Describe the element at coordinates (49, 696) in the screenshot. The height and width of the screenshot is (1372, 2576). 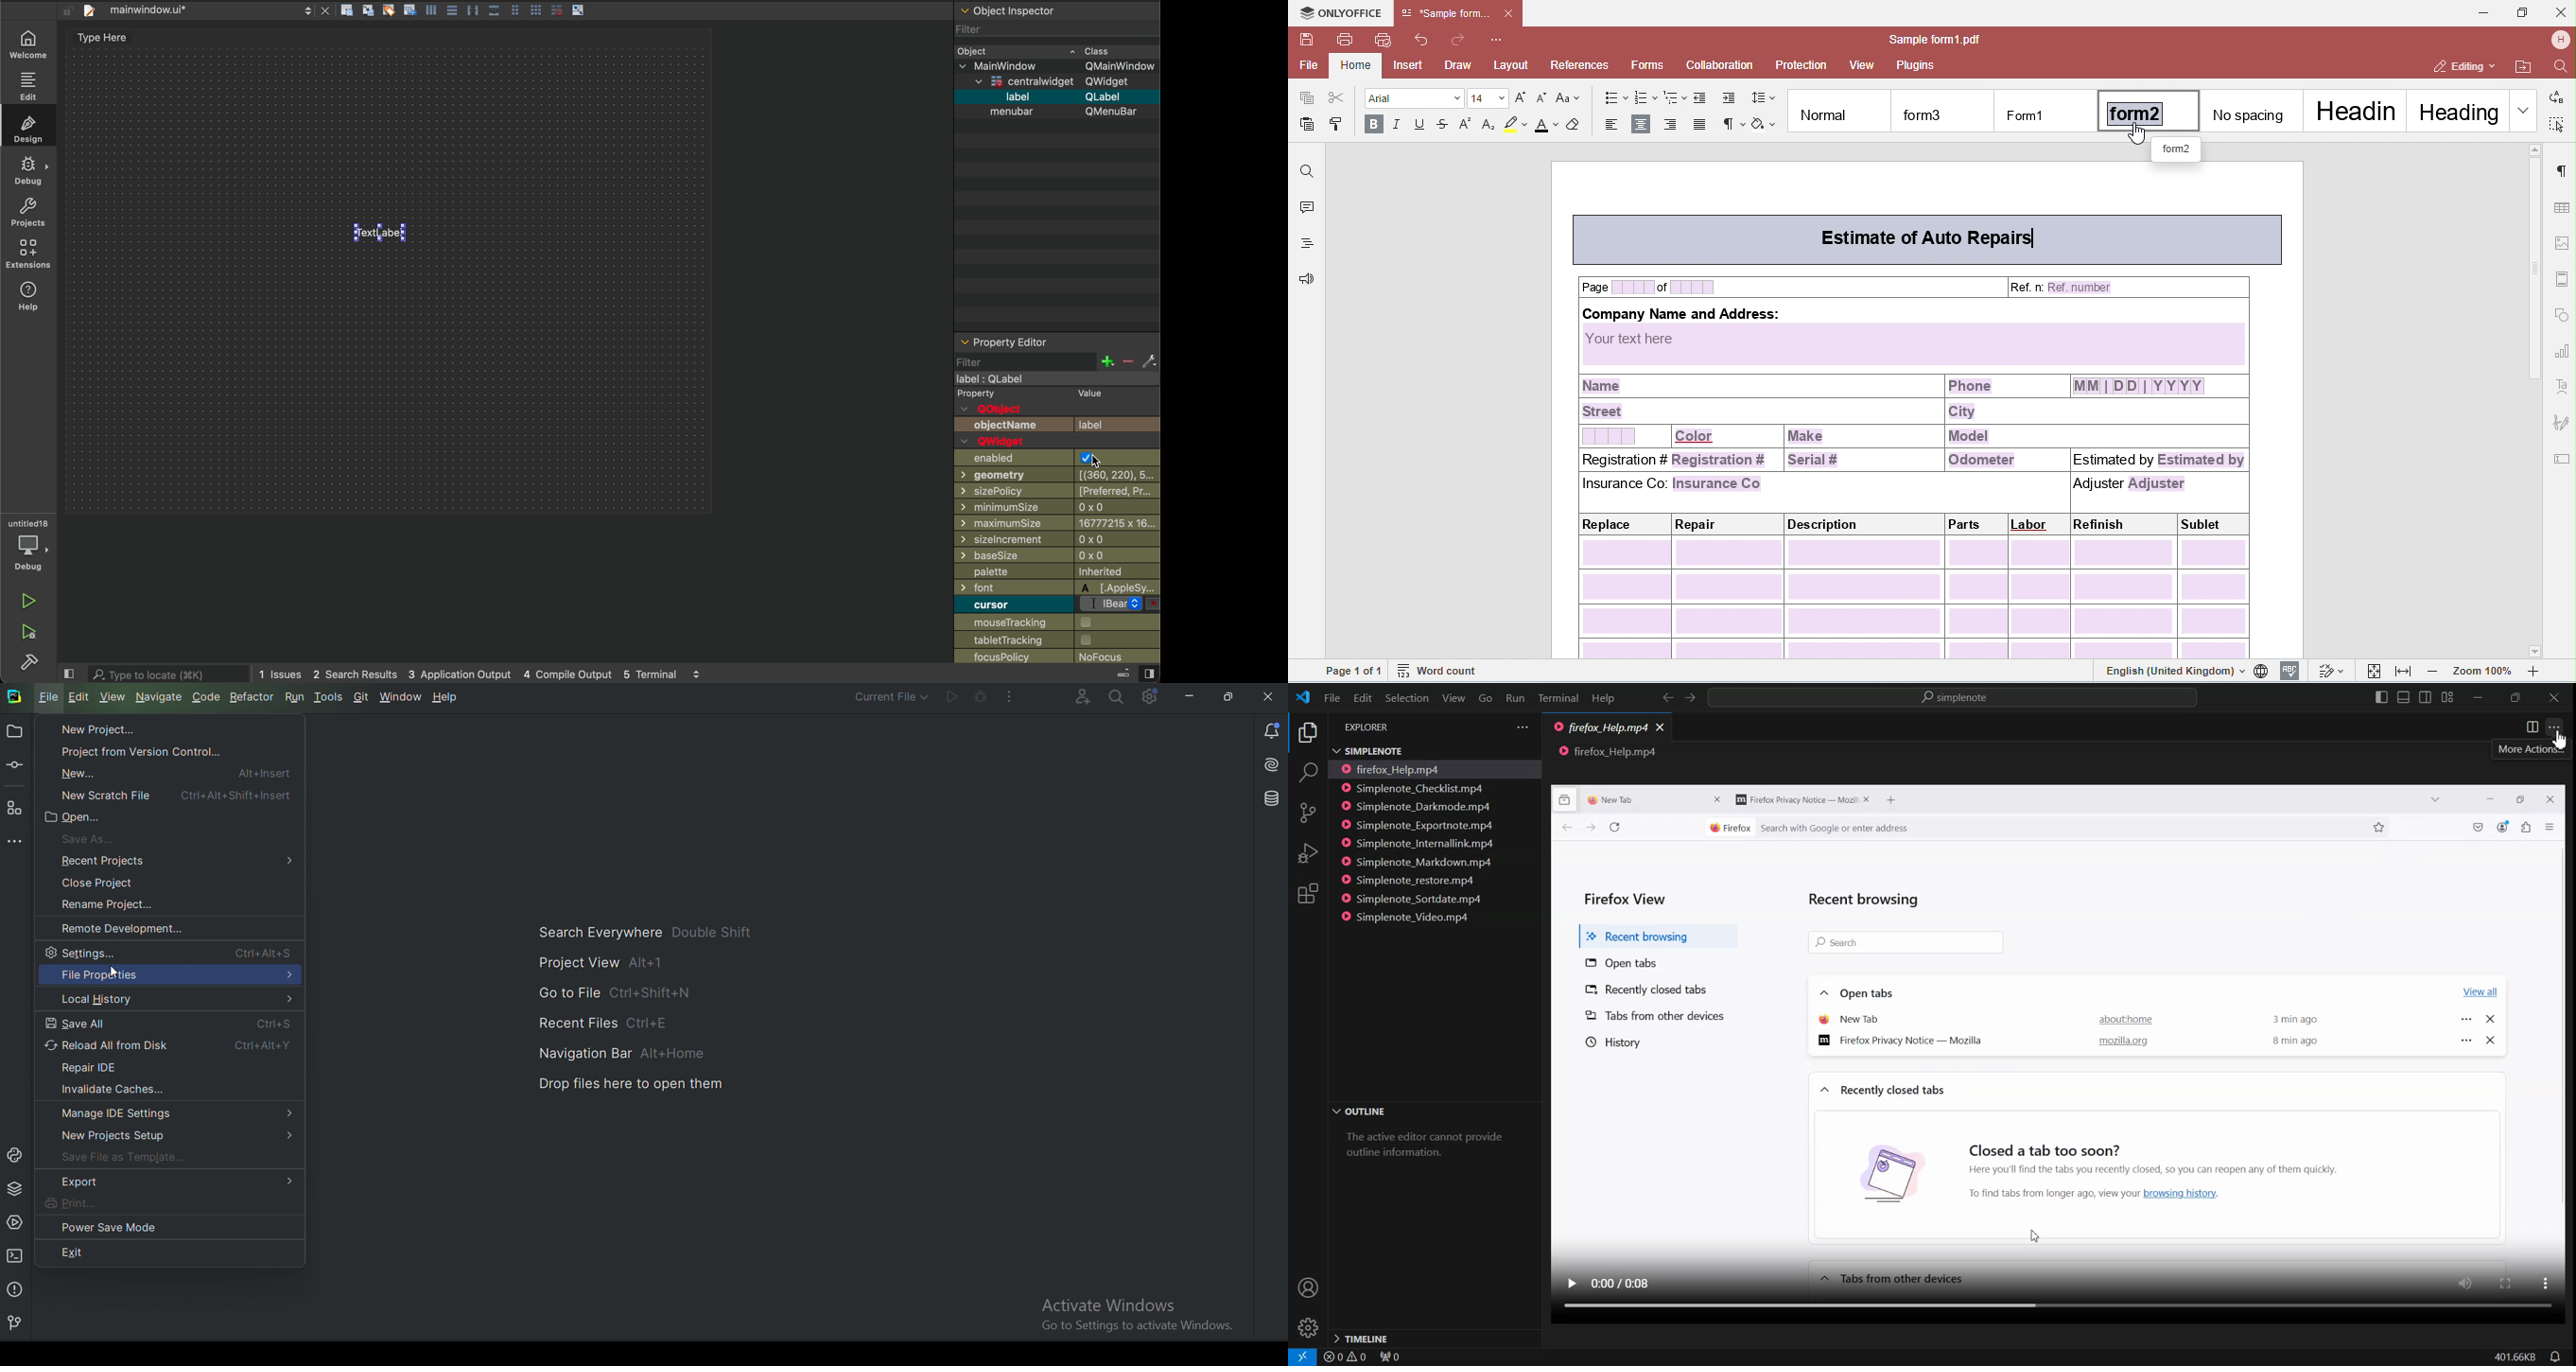
I see `File` at that location.